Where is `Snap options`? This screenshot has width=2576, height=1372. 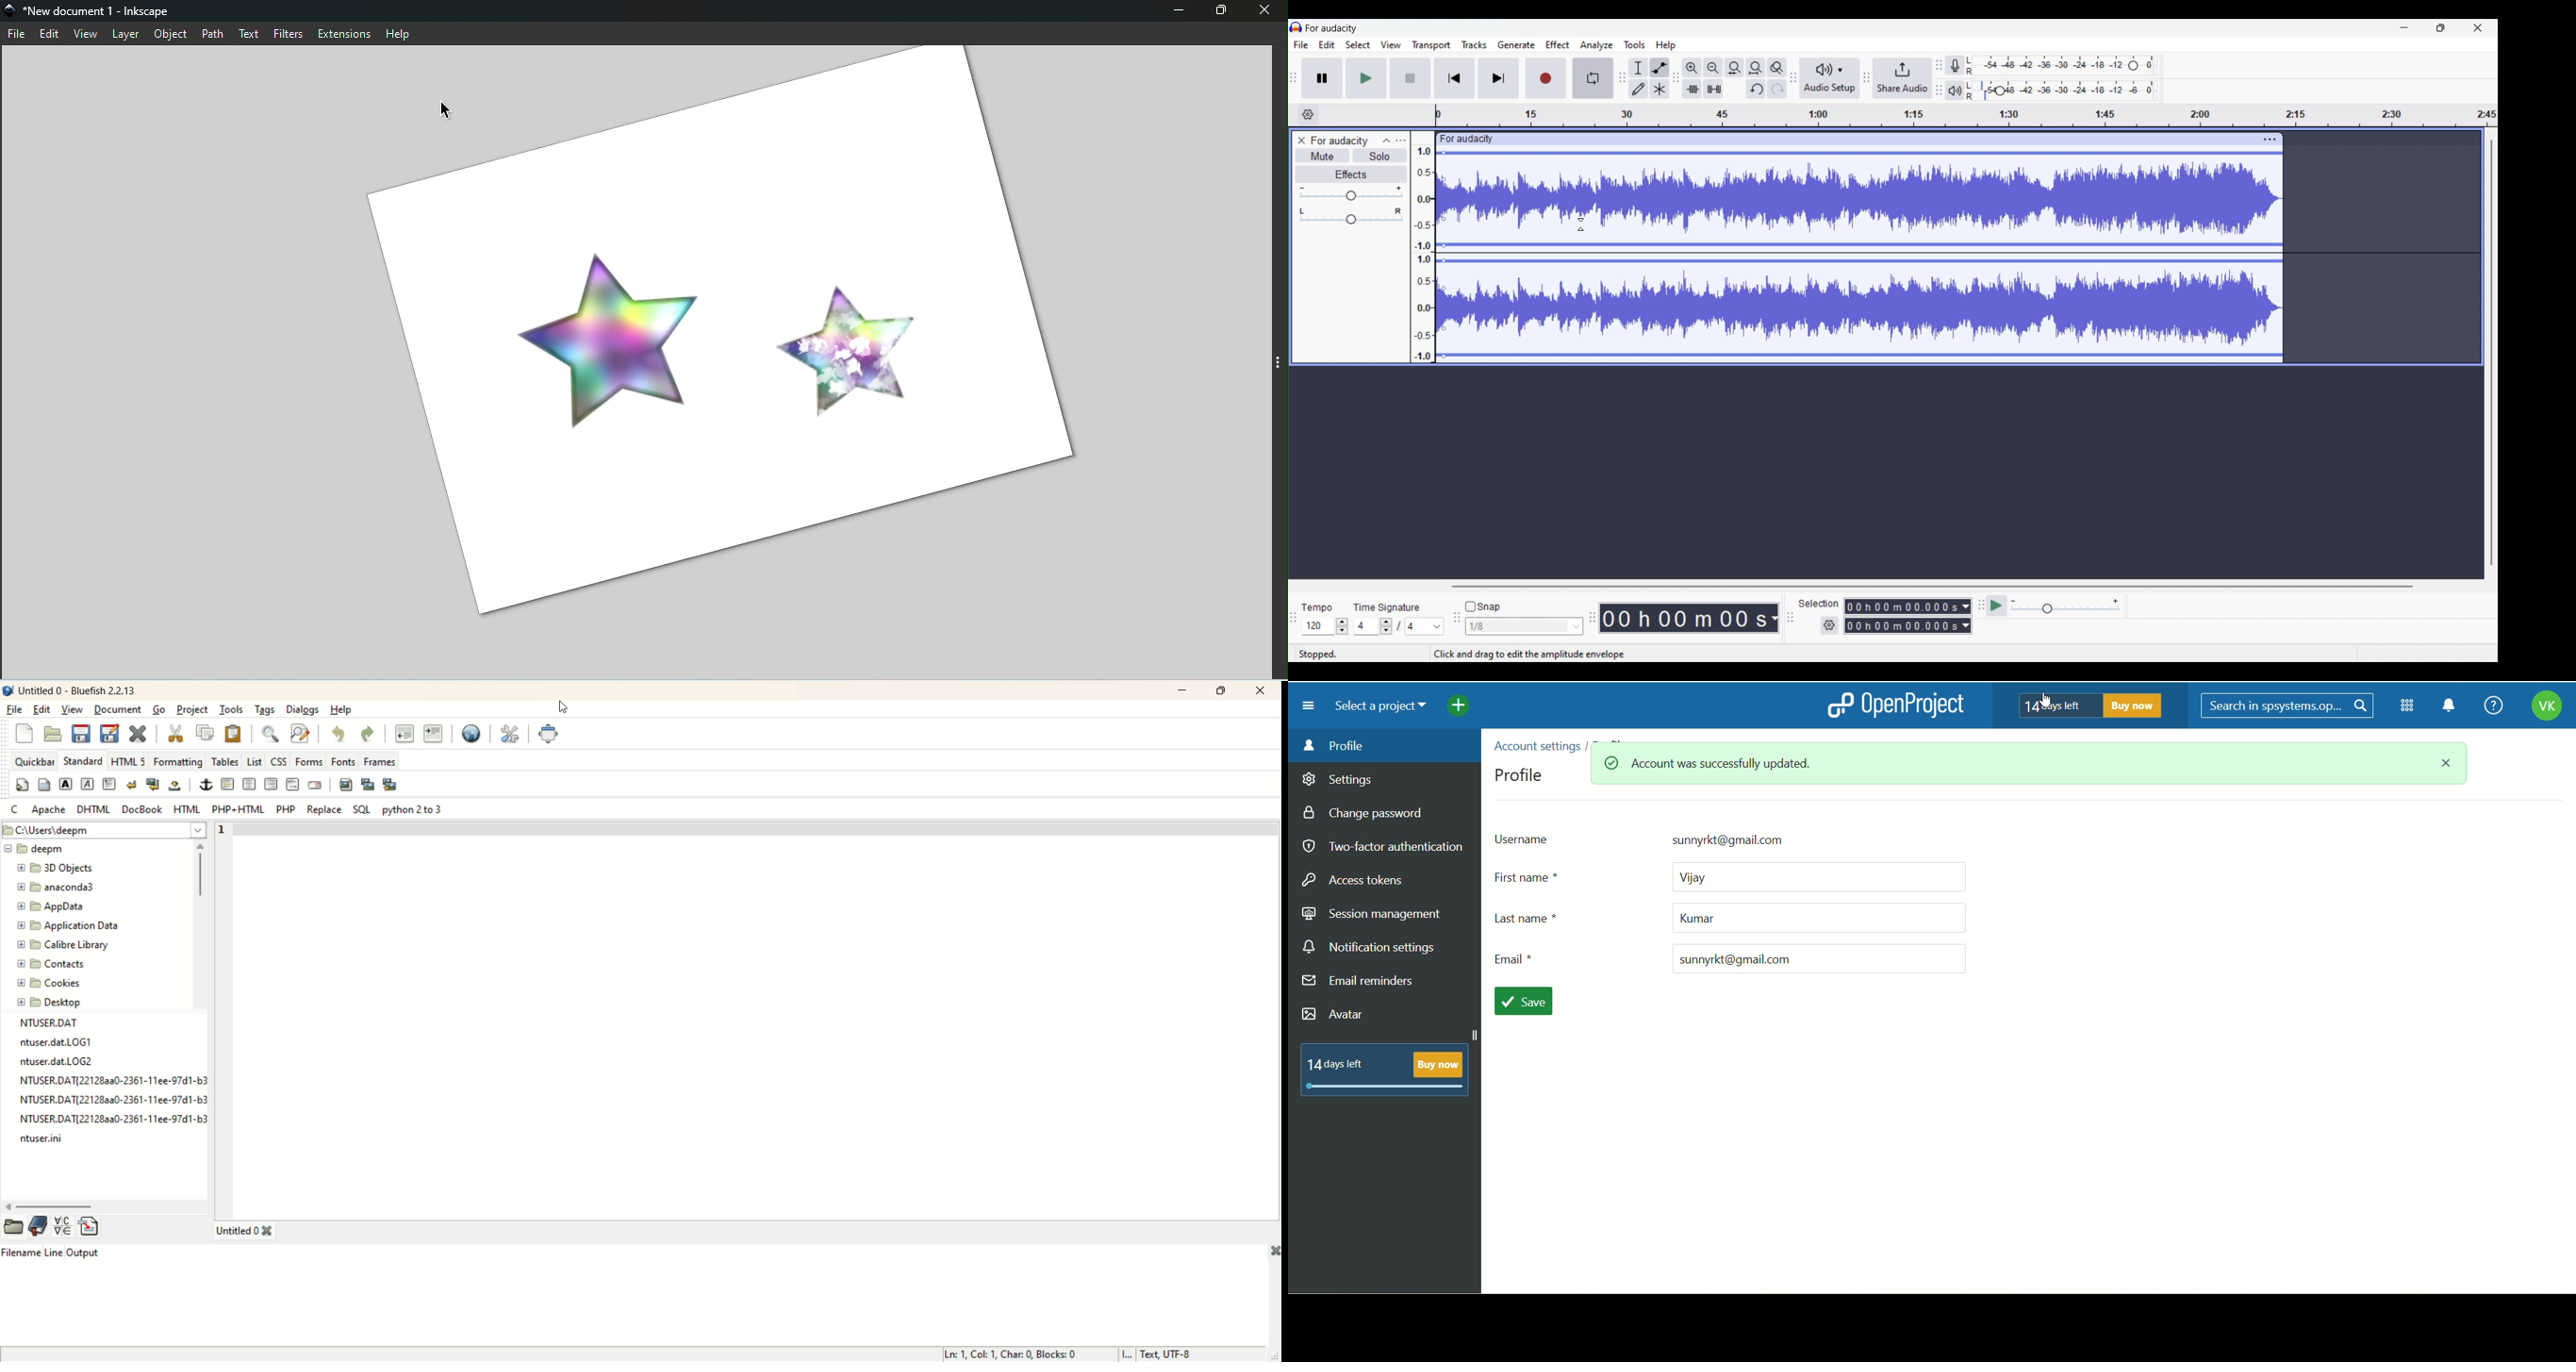 Snap options is located at coordinates (1524, 627).